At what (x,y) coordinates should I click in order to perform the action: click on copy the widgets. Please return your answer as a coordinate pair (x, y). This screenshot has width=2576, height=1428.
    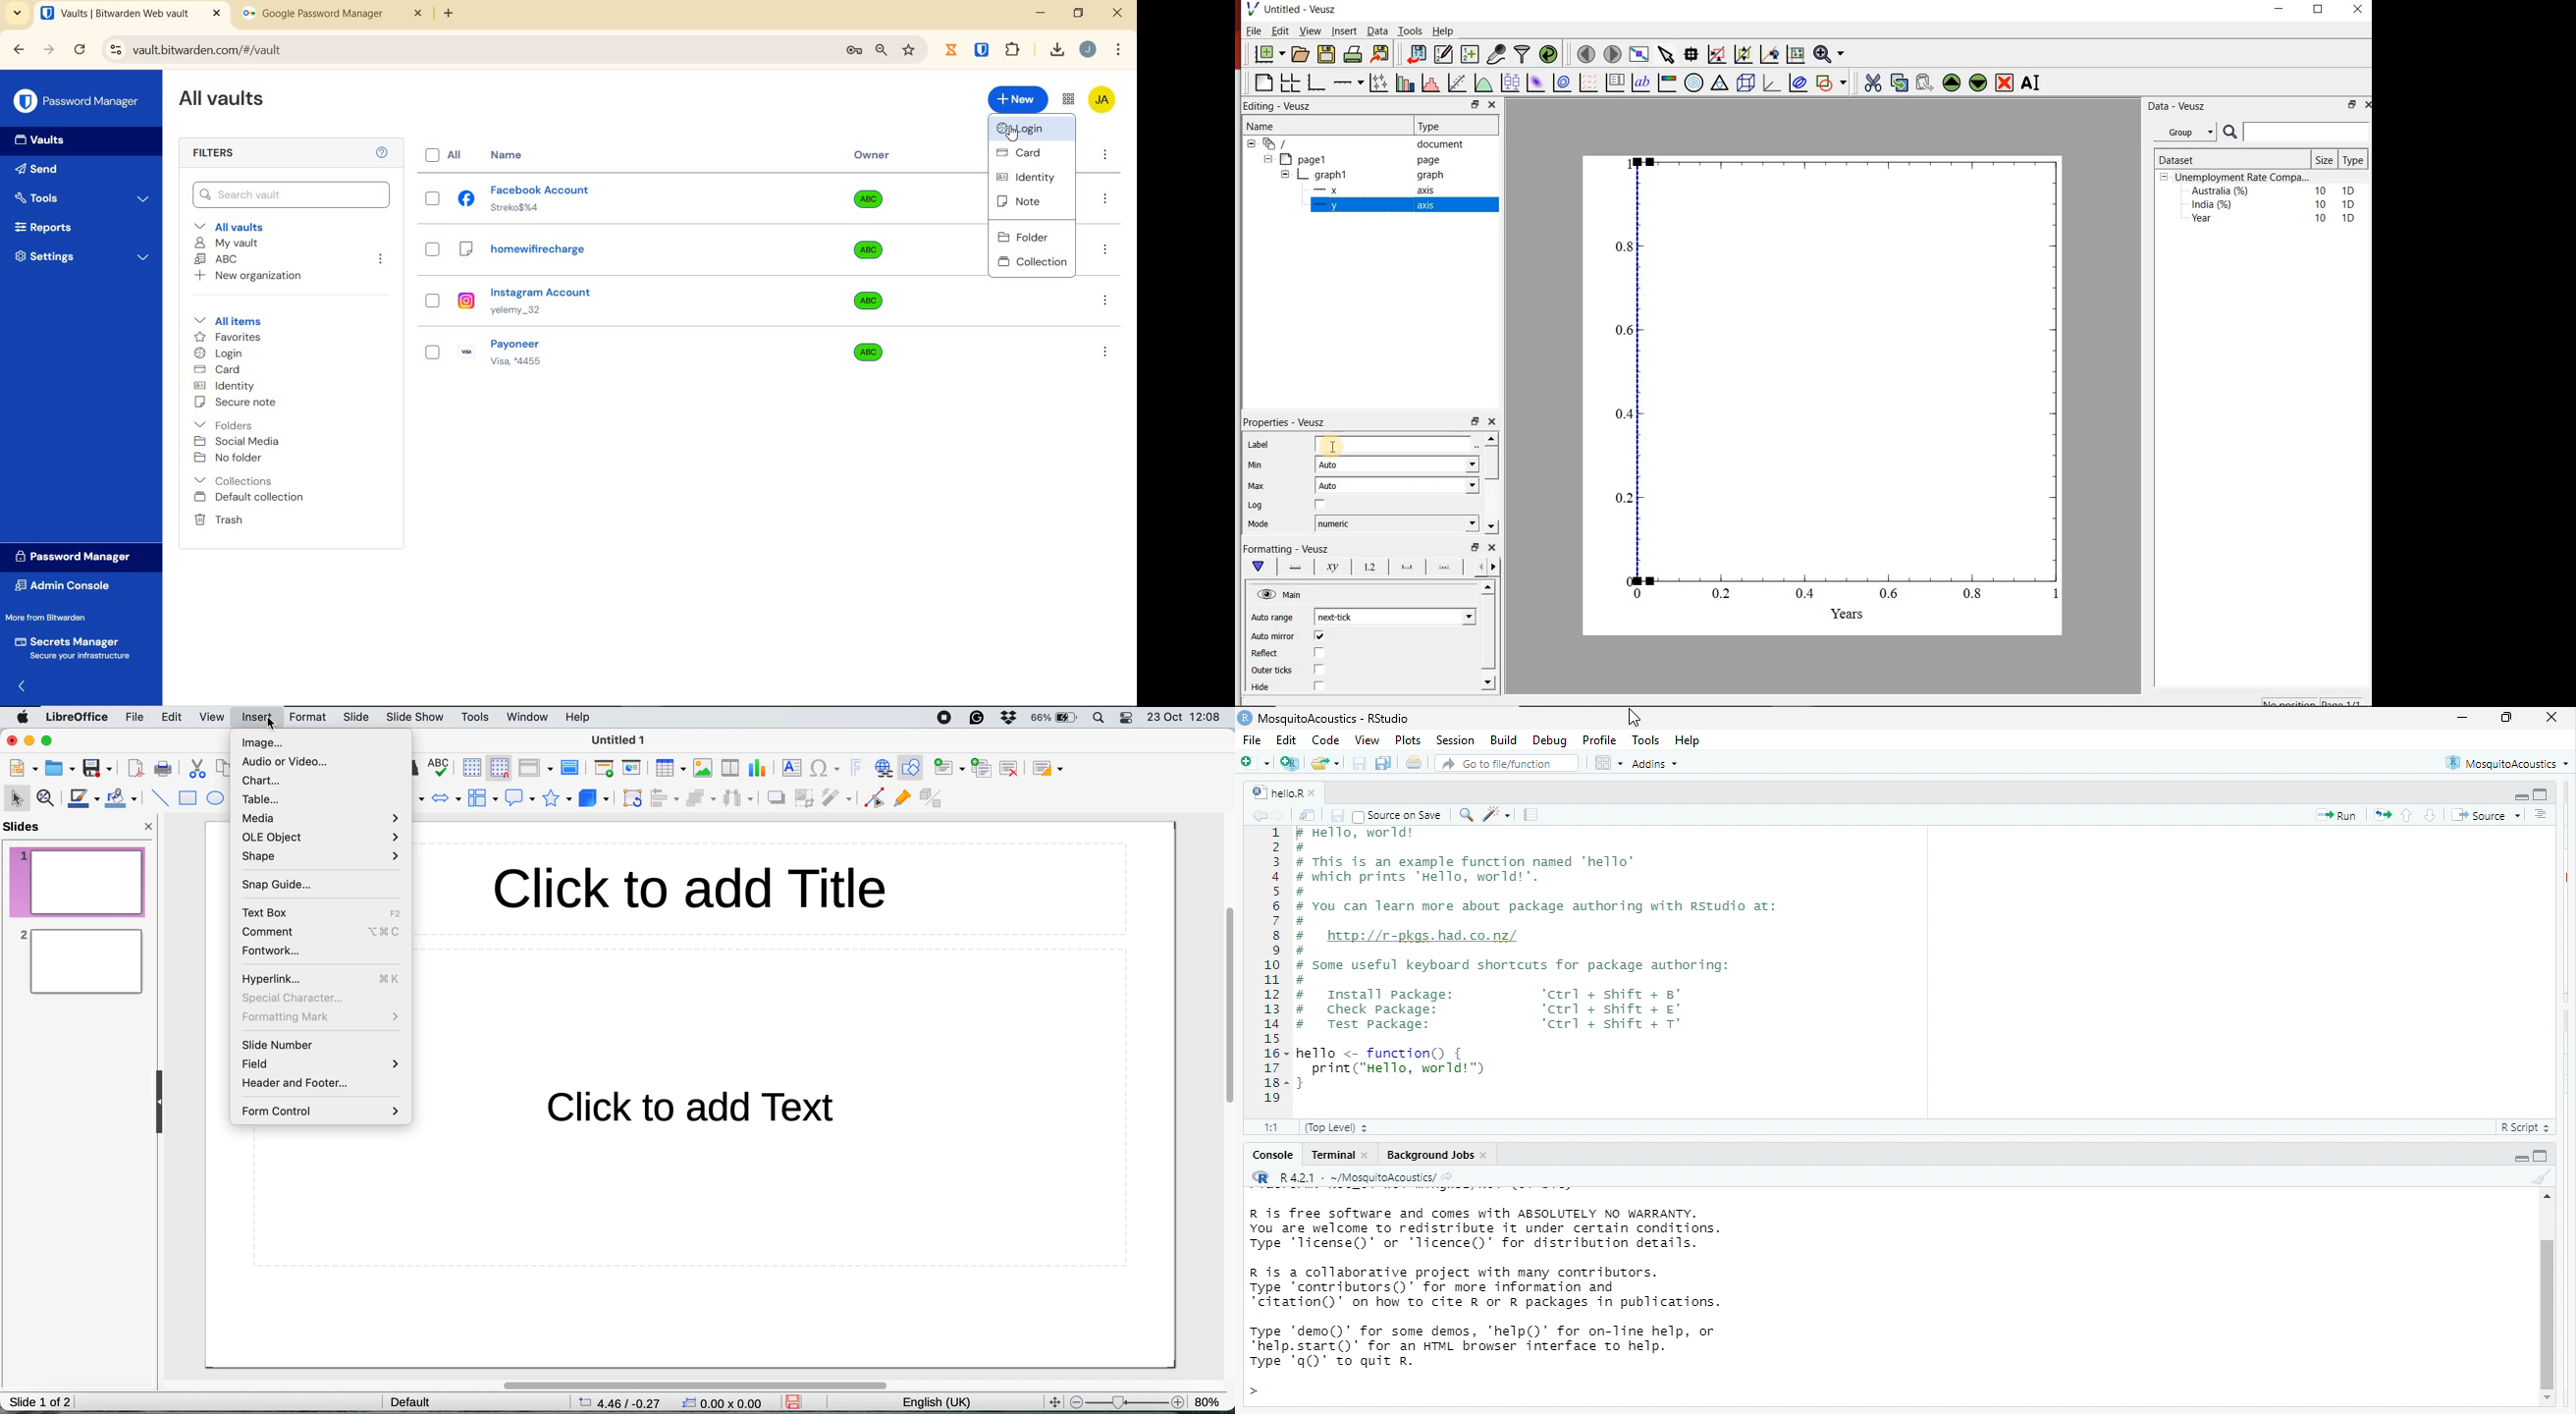
    Looking at the image, I should click on (1898, 83).